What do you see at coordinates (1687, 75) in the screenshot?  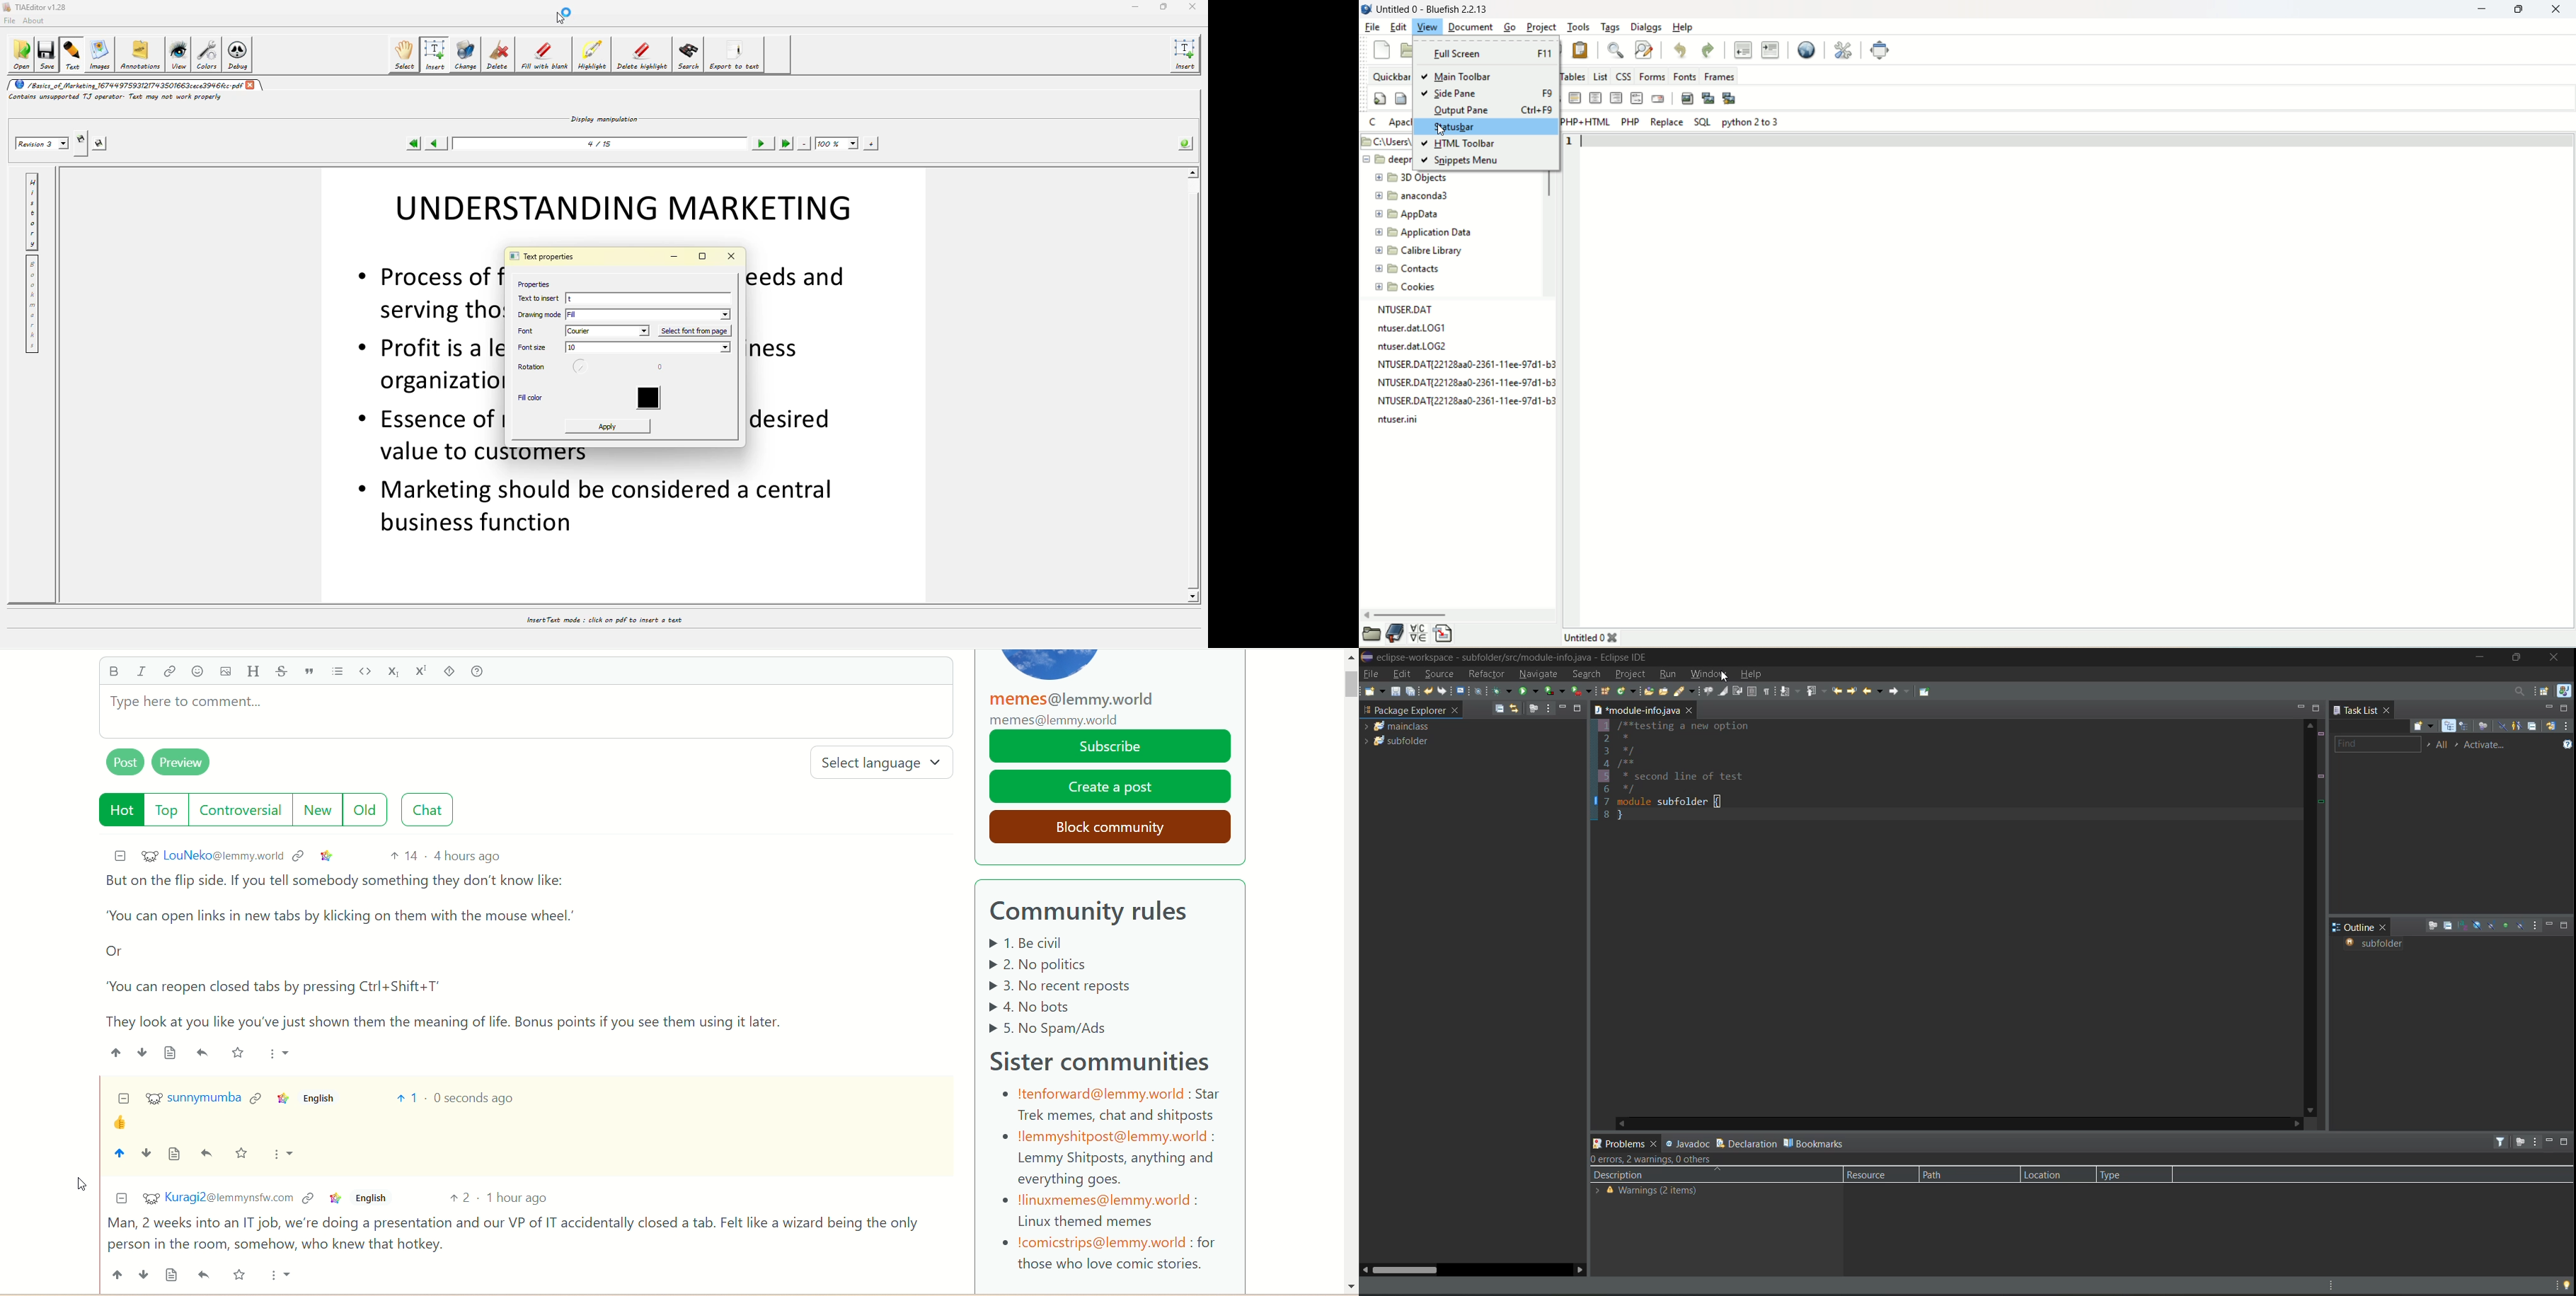 I see `fonts` at bounding box center [1687, 75].